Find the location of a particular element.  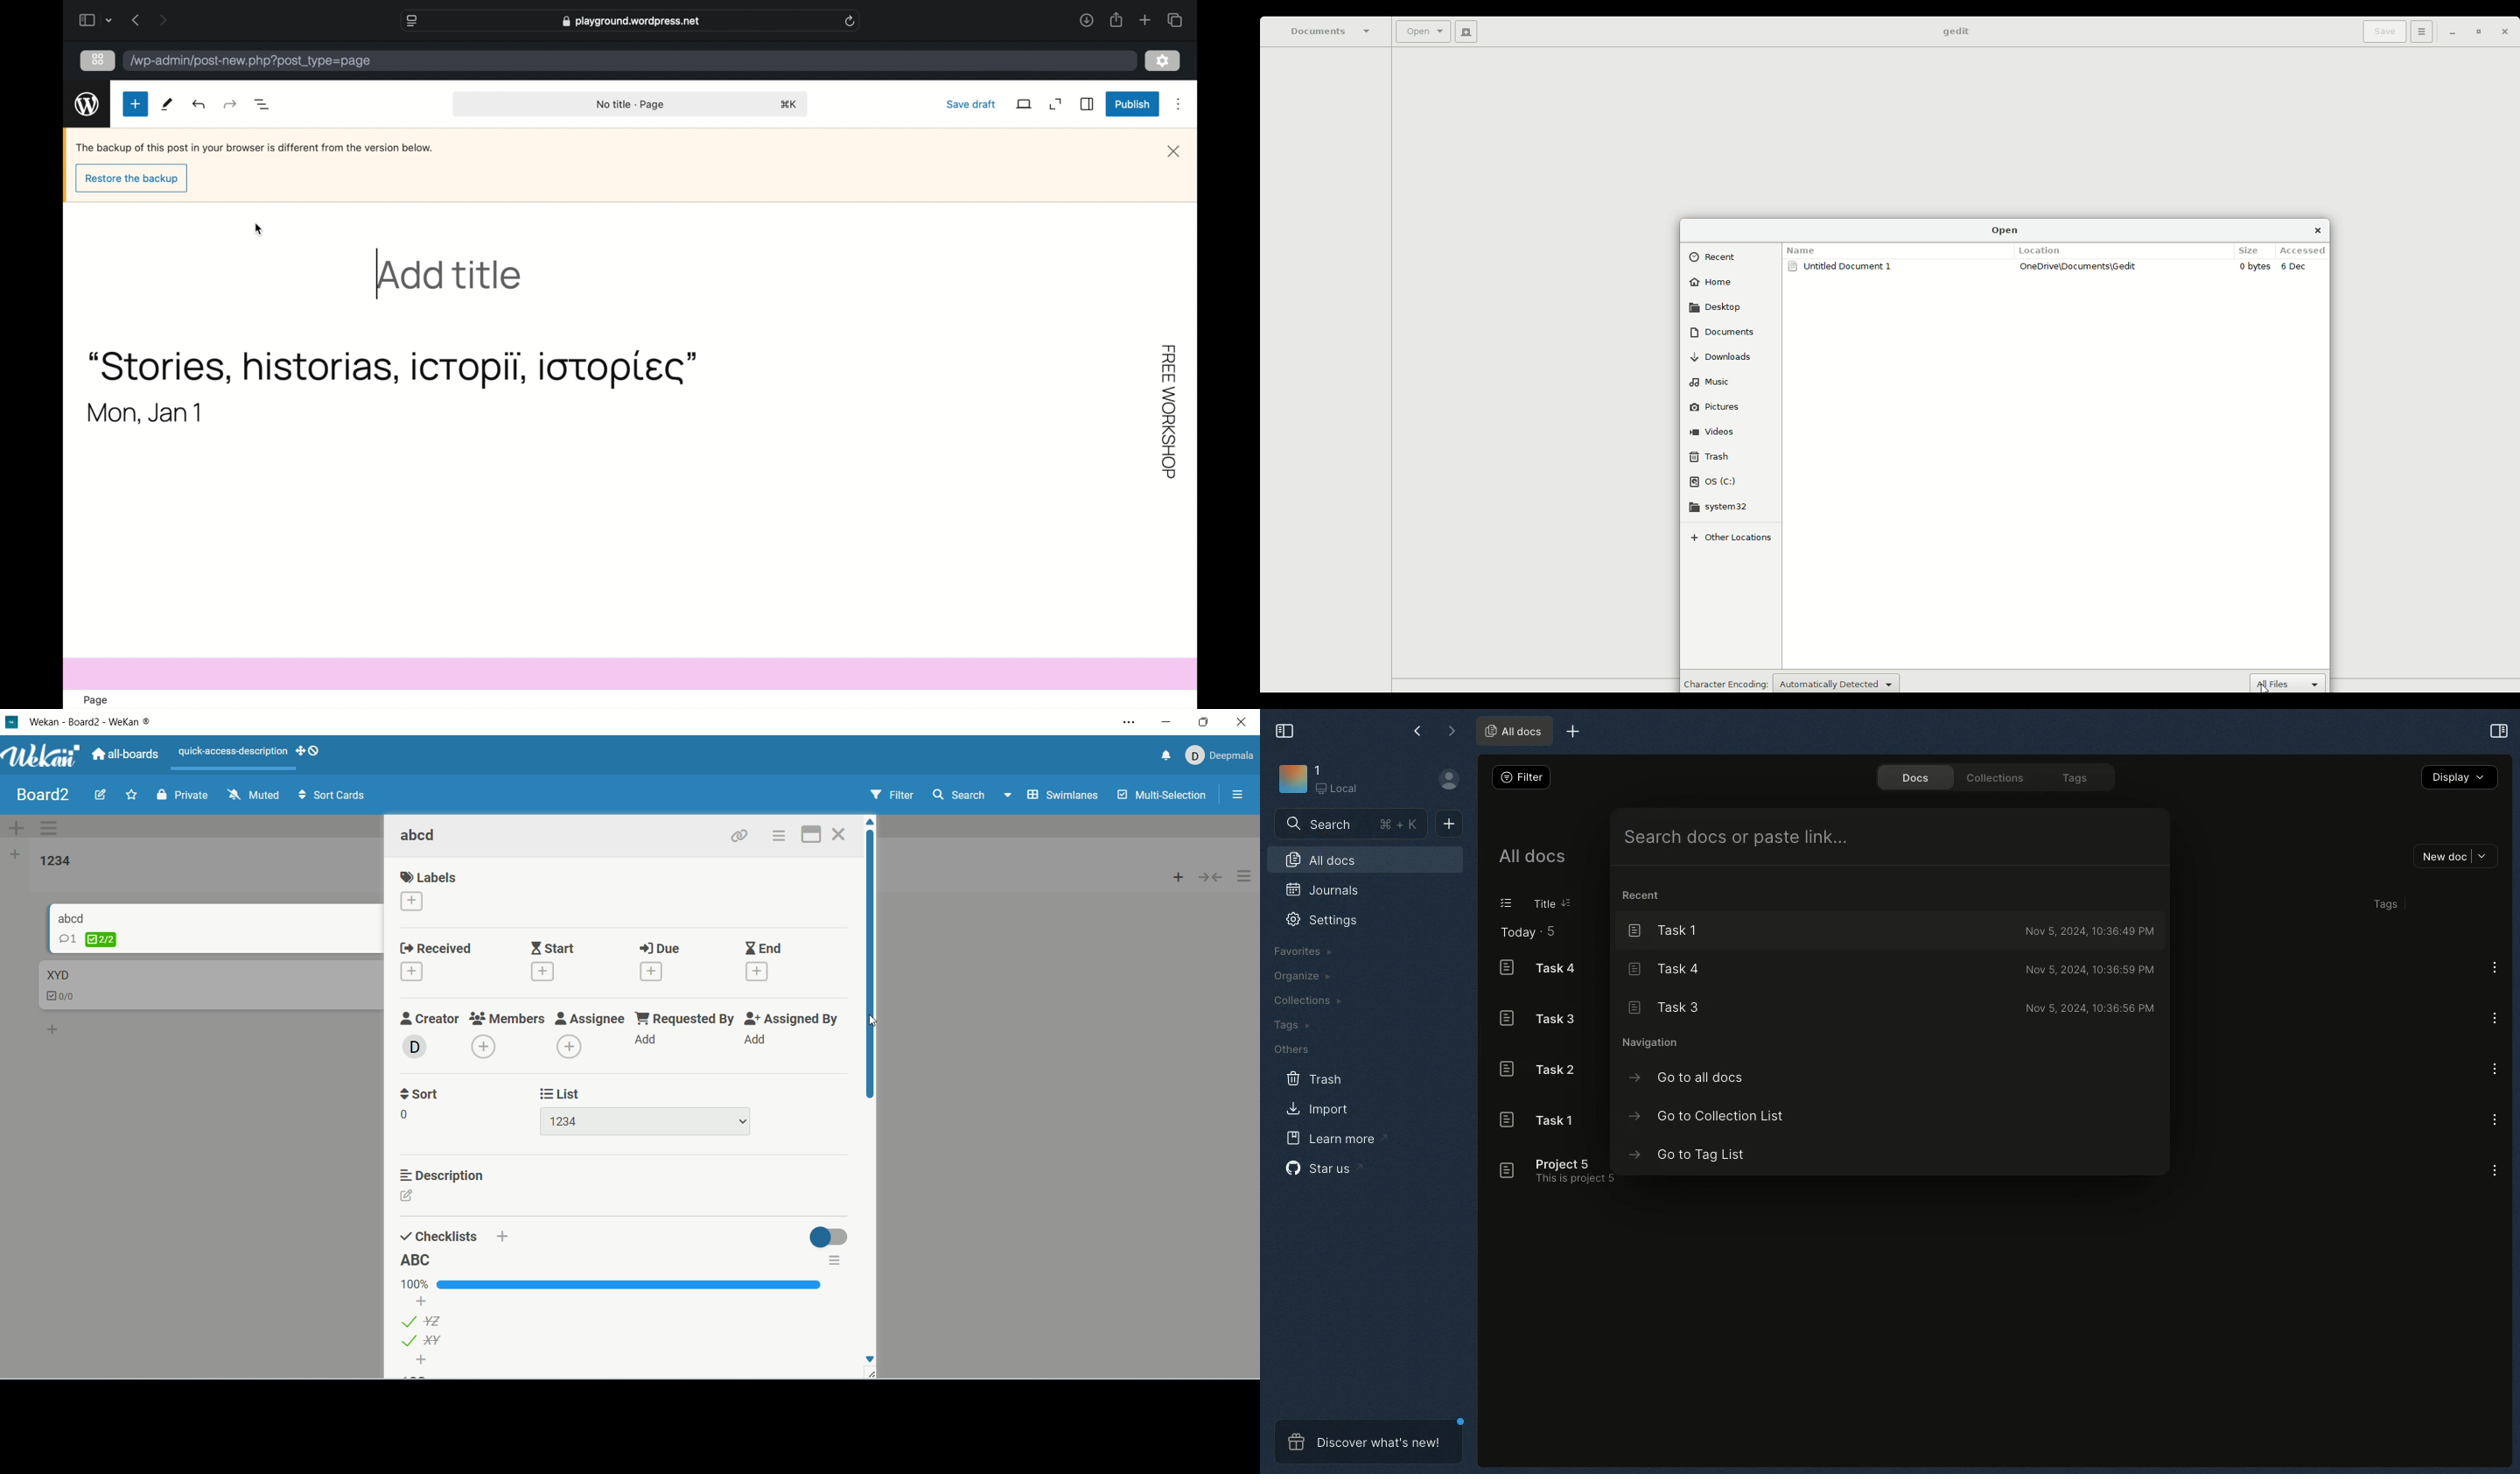

labels is located at coordinates (430, 877).